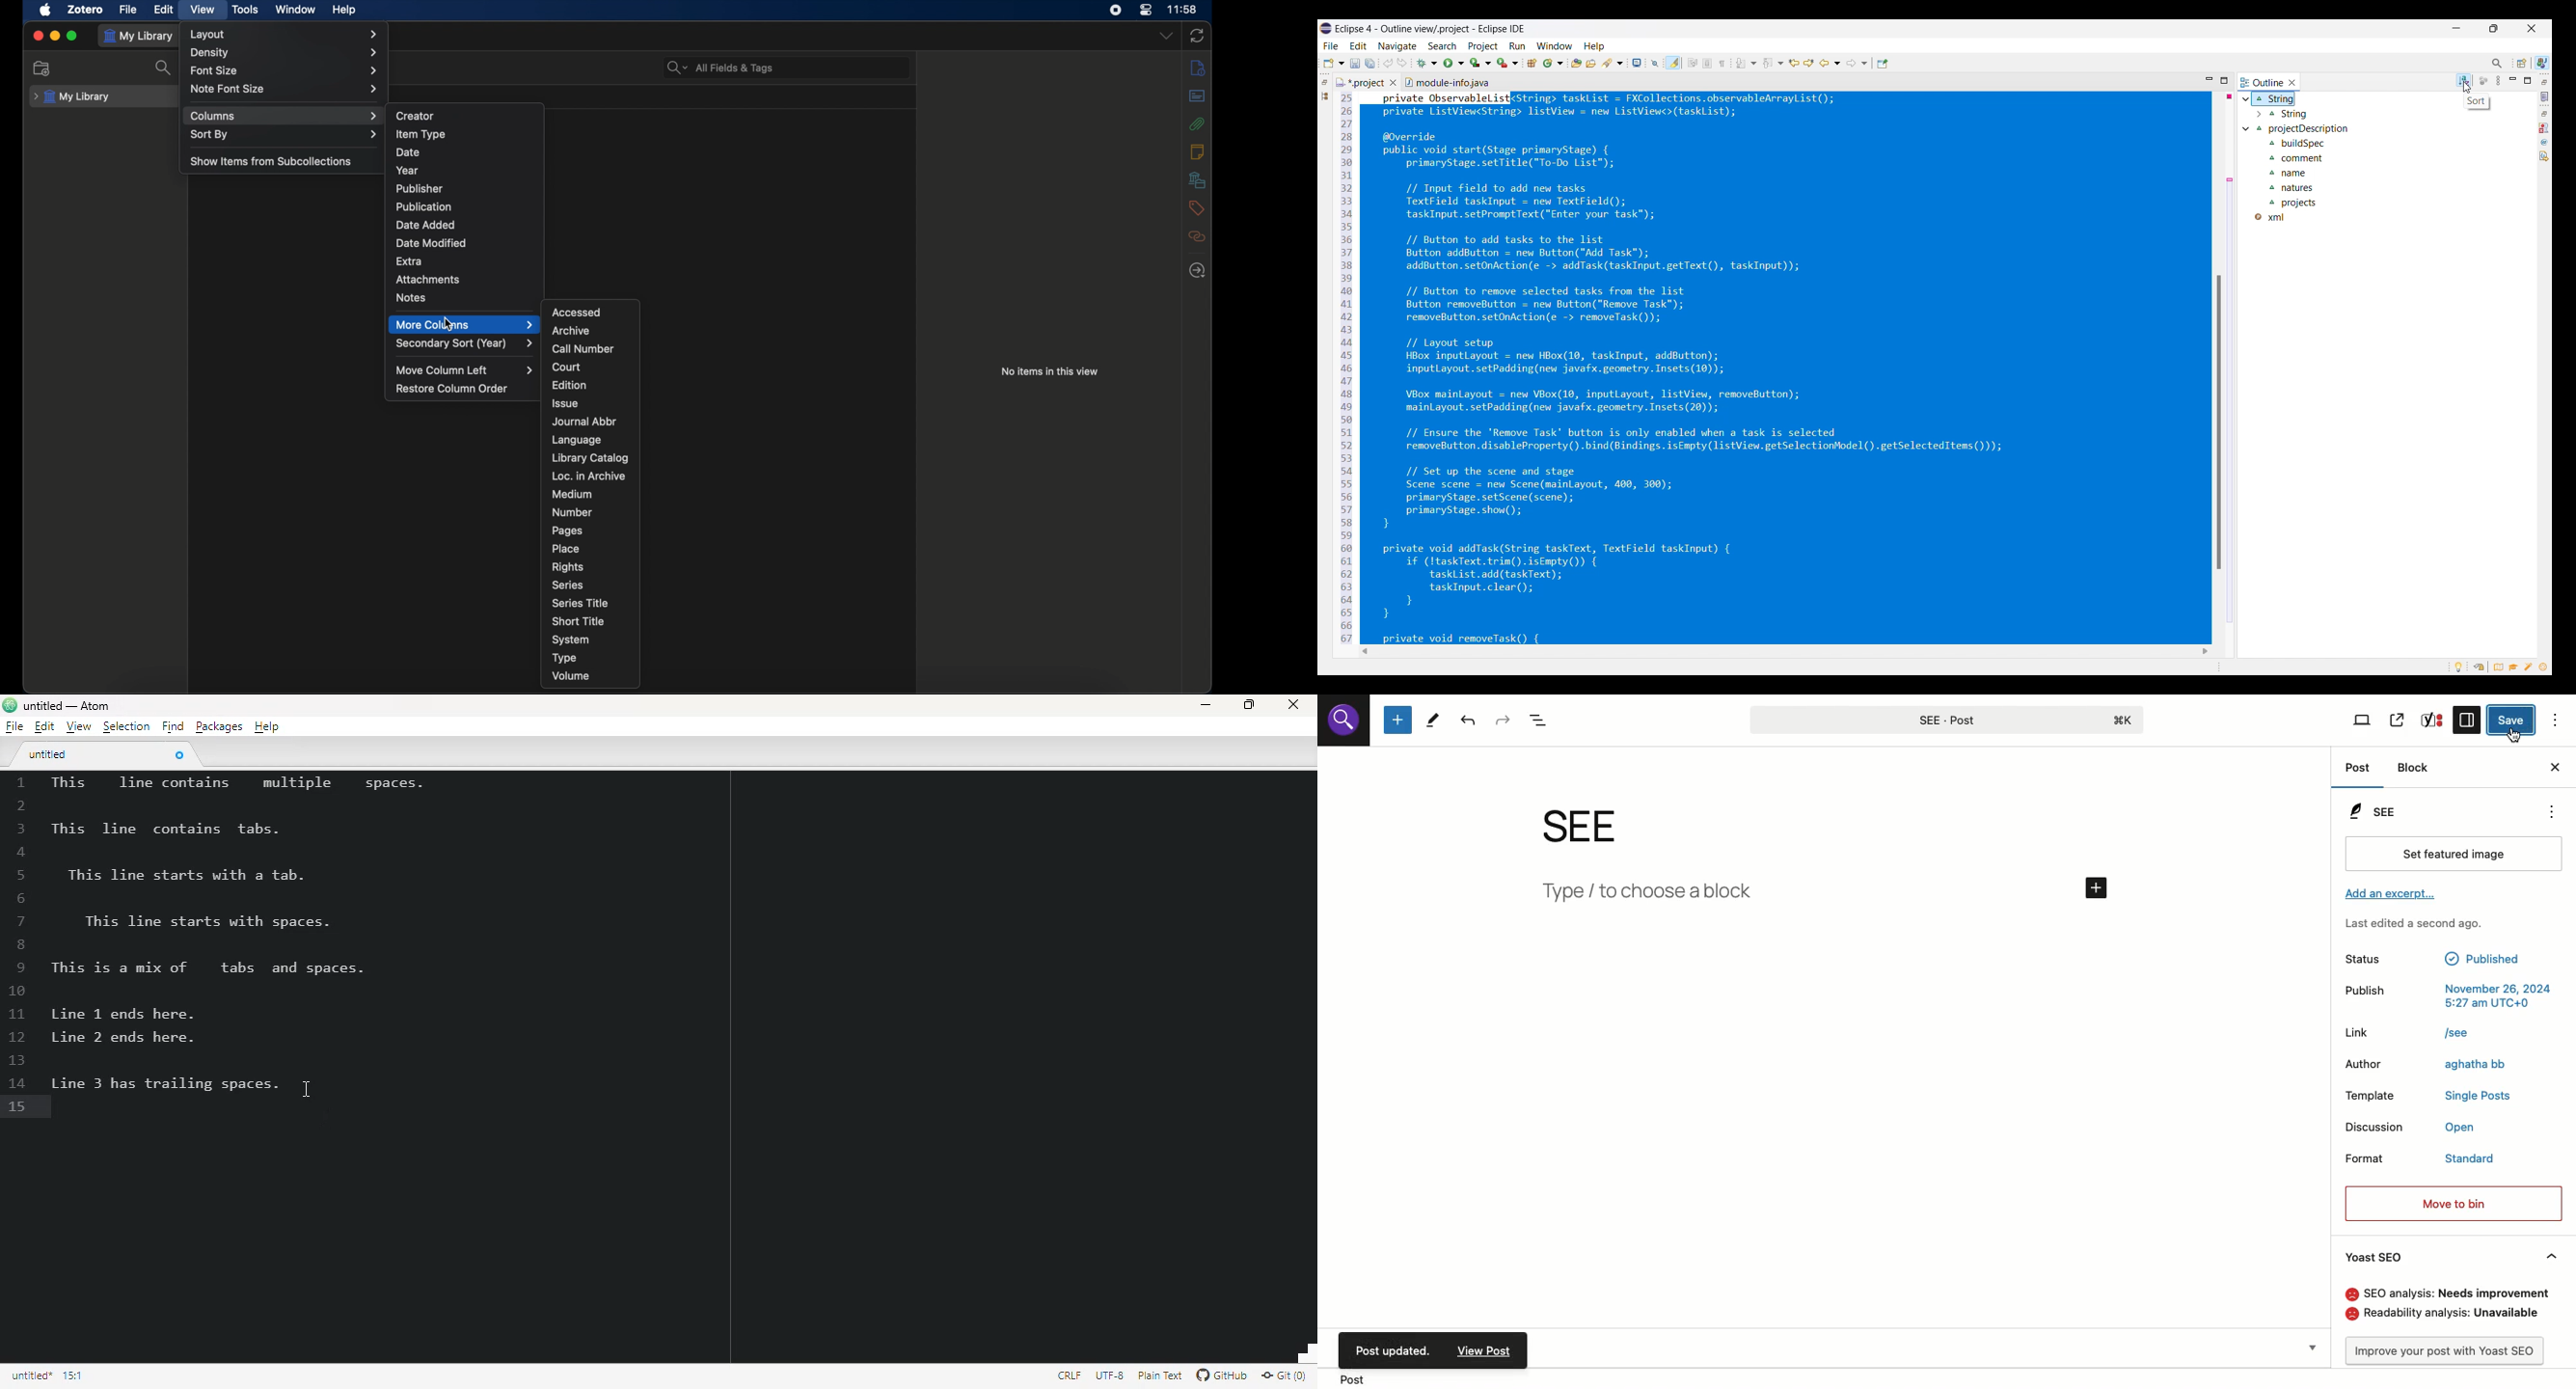 This screenshot has height=1400, width=2576. I want to click on no items in this view, so click(1052, 372).